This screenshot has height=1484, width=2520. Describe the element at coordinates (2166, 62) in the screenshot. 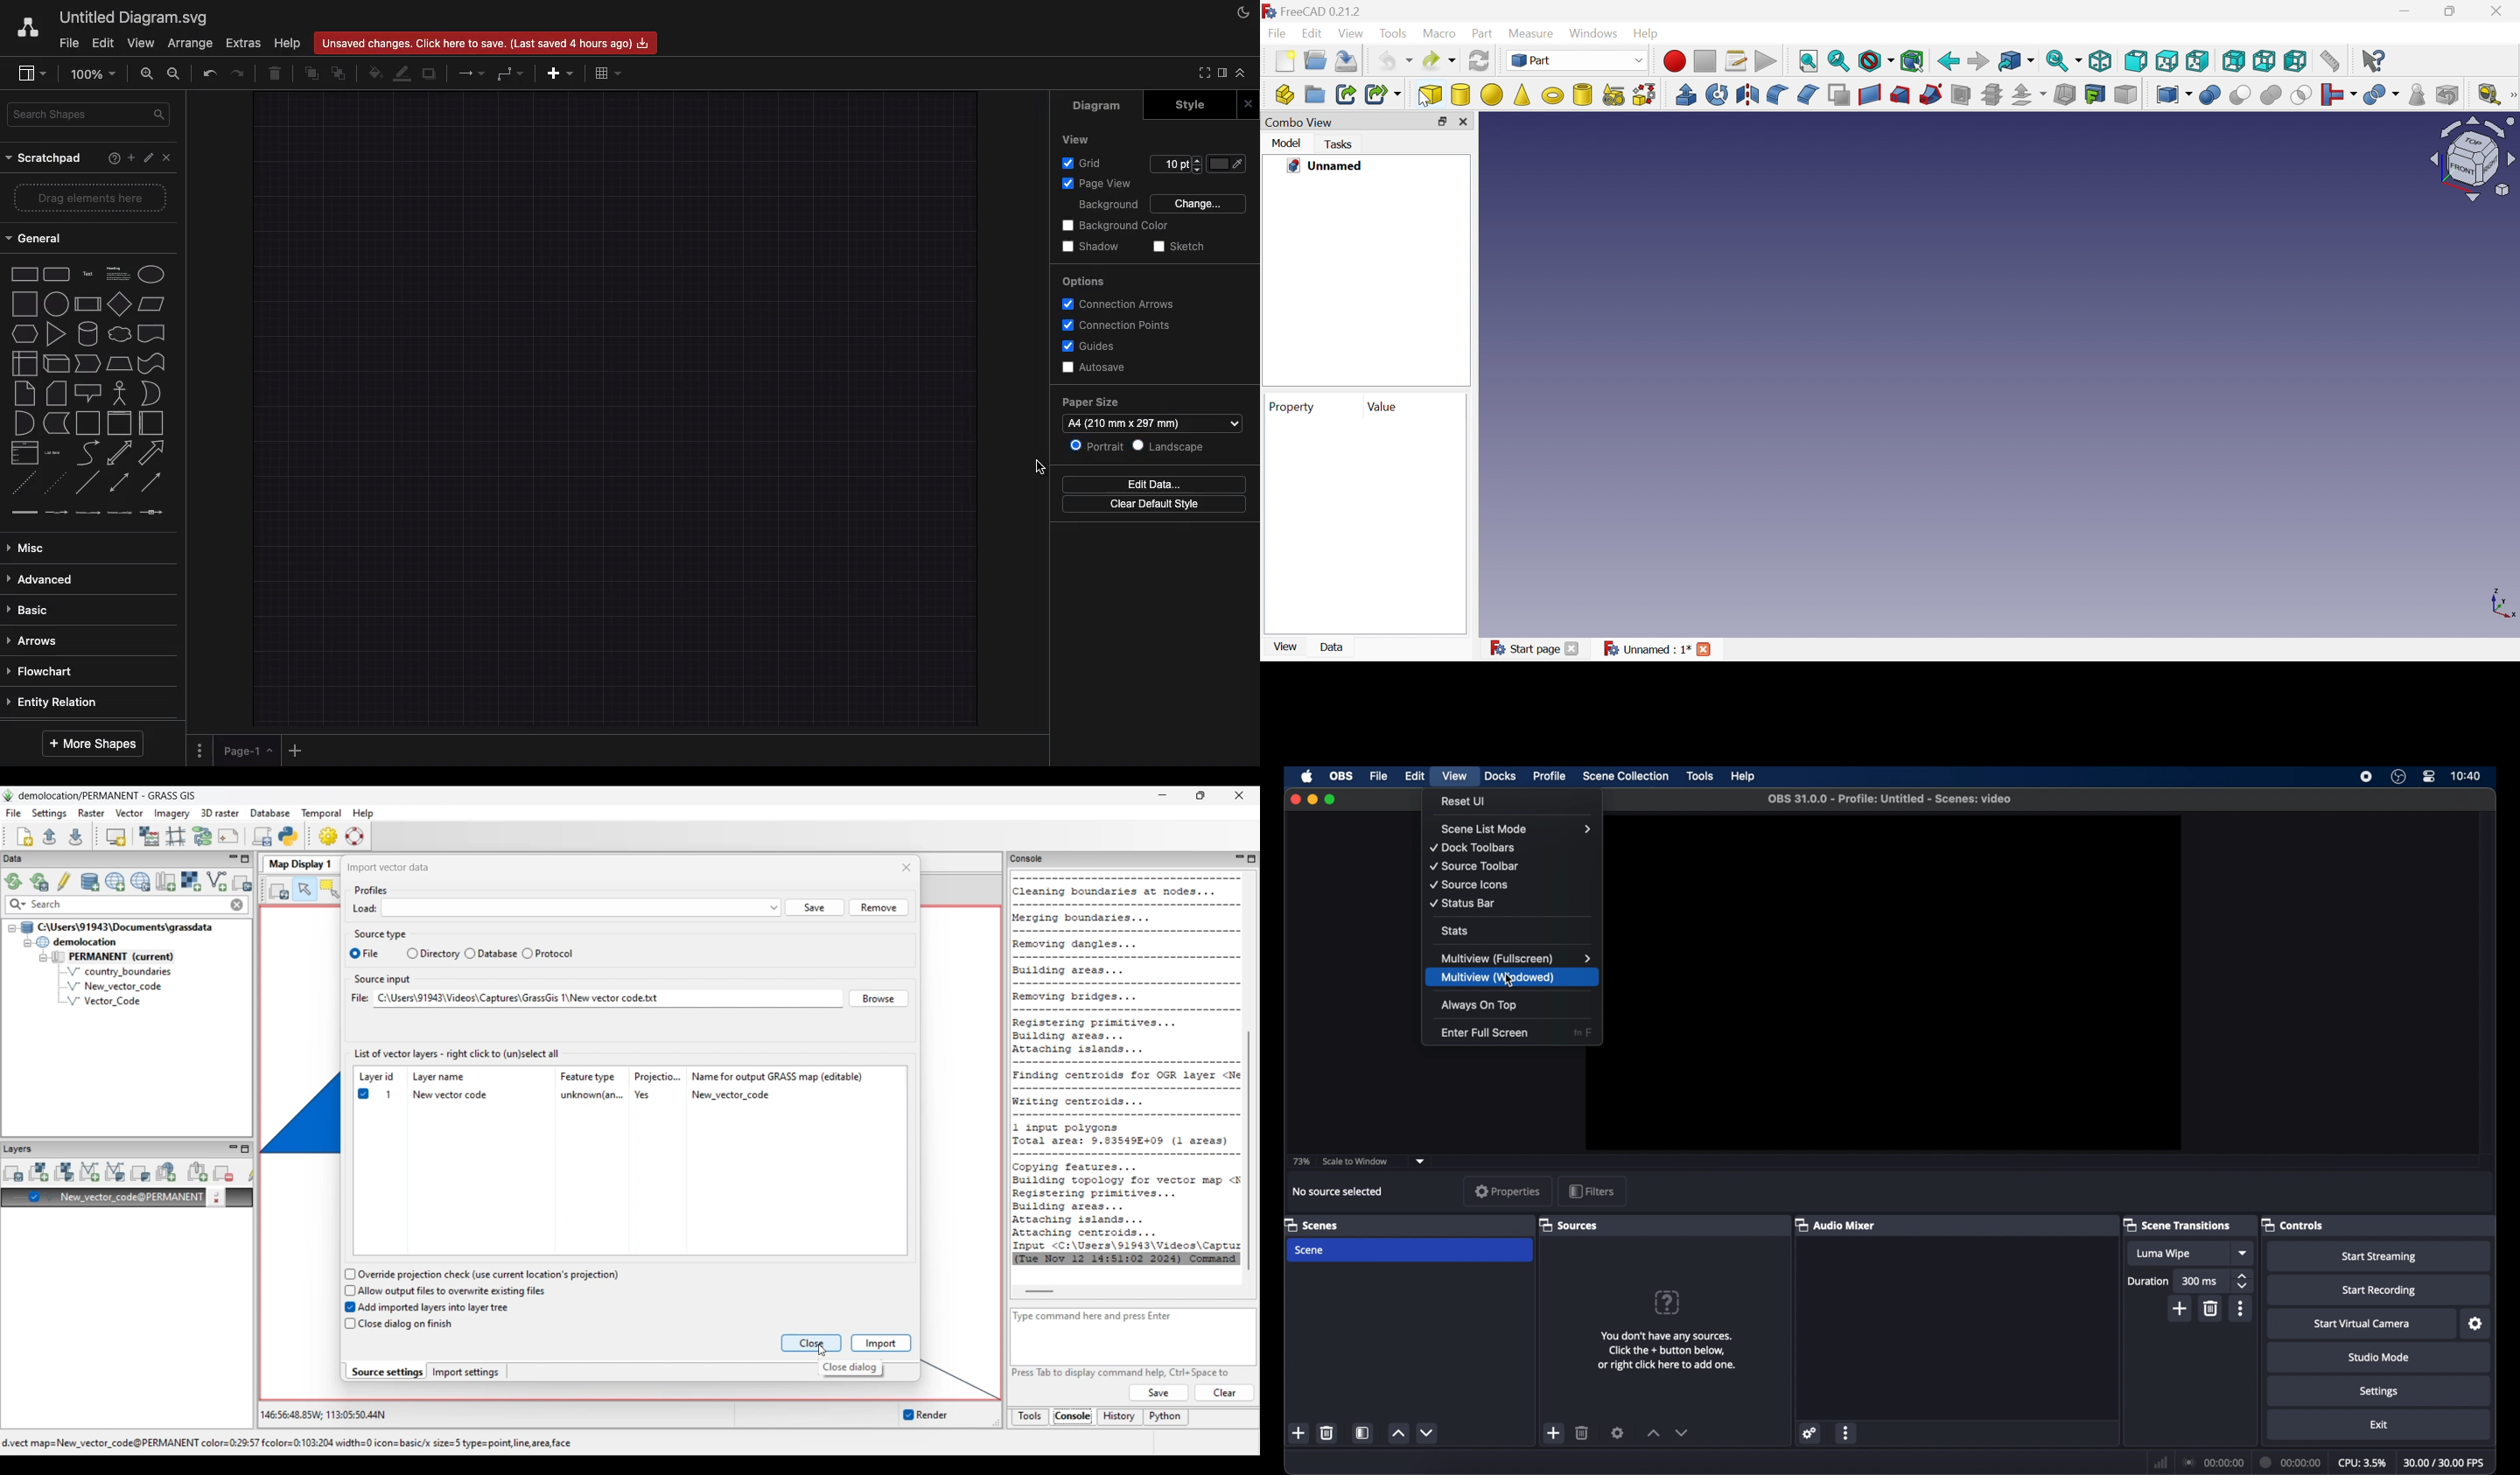

I see `Top` at that location.